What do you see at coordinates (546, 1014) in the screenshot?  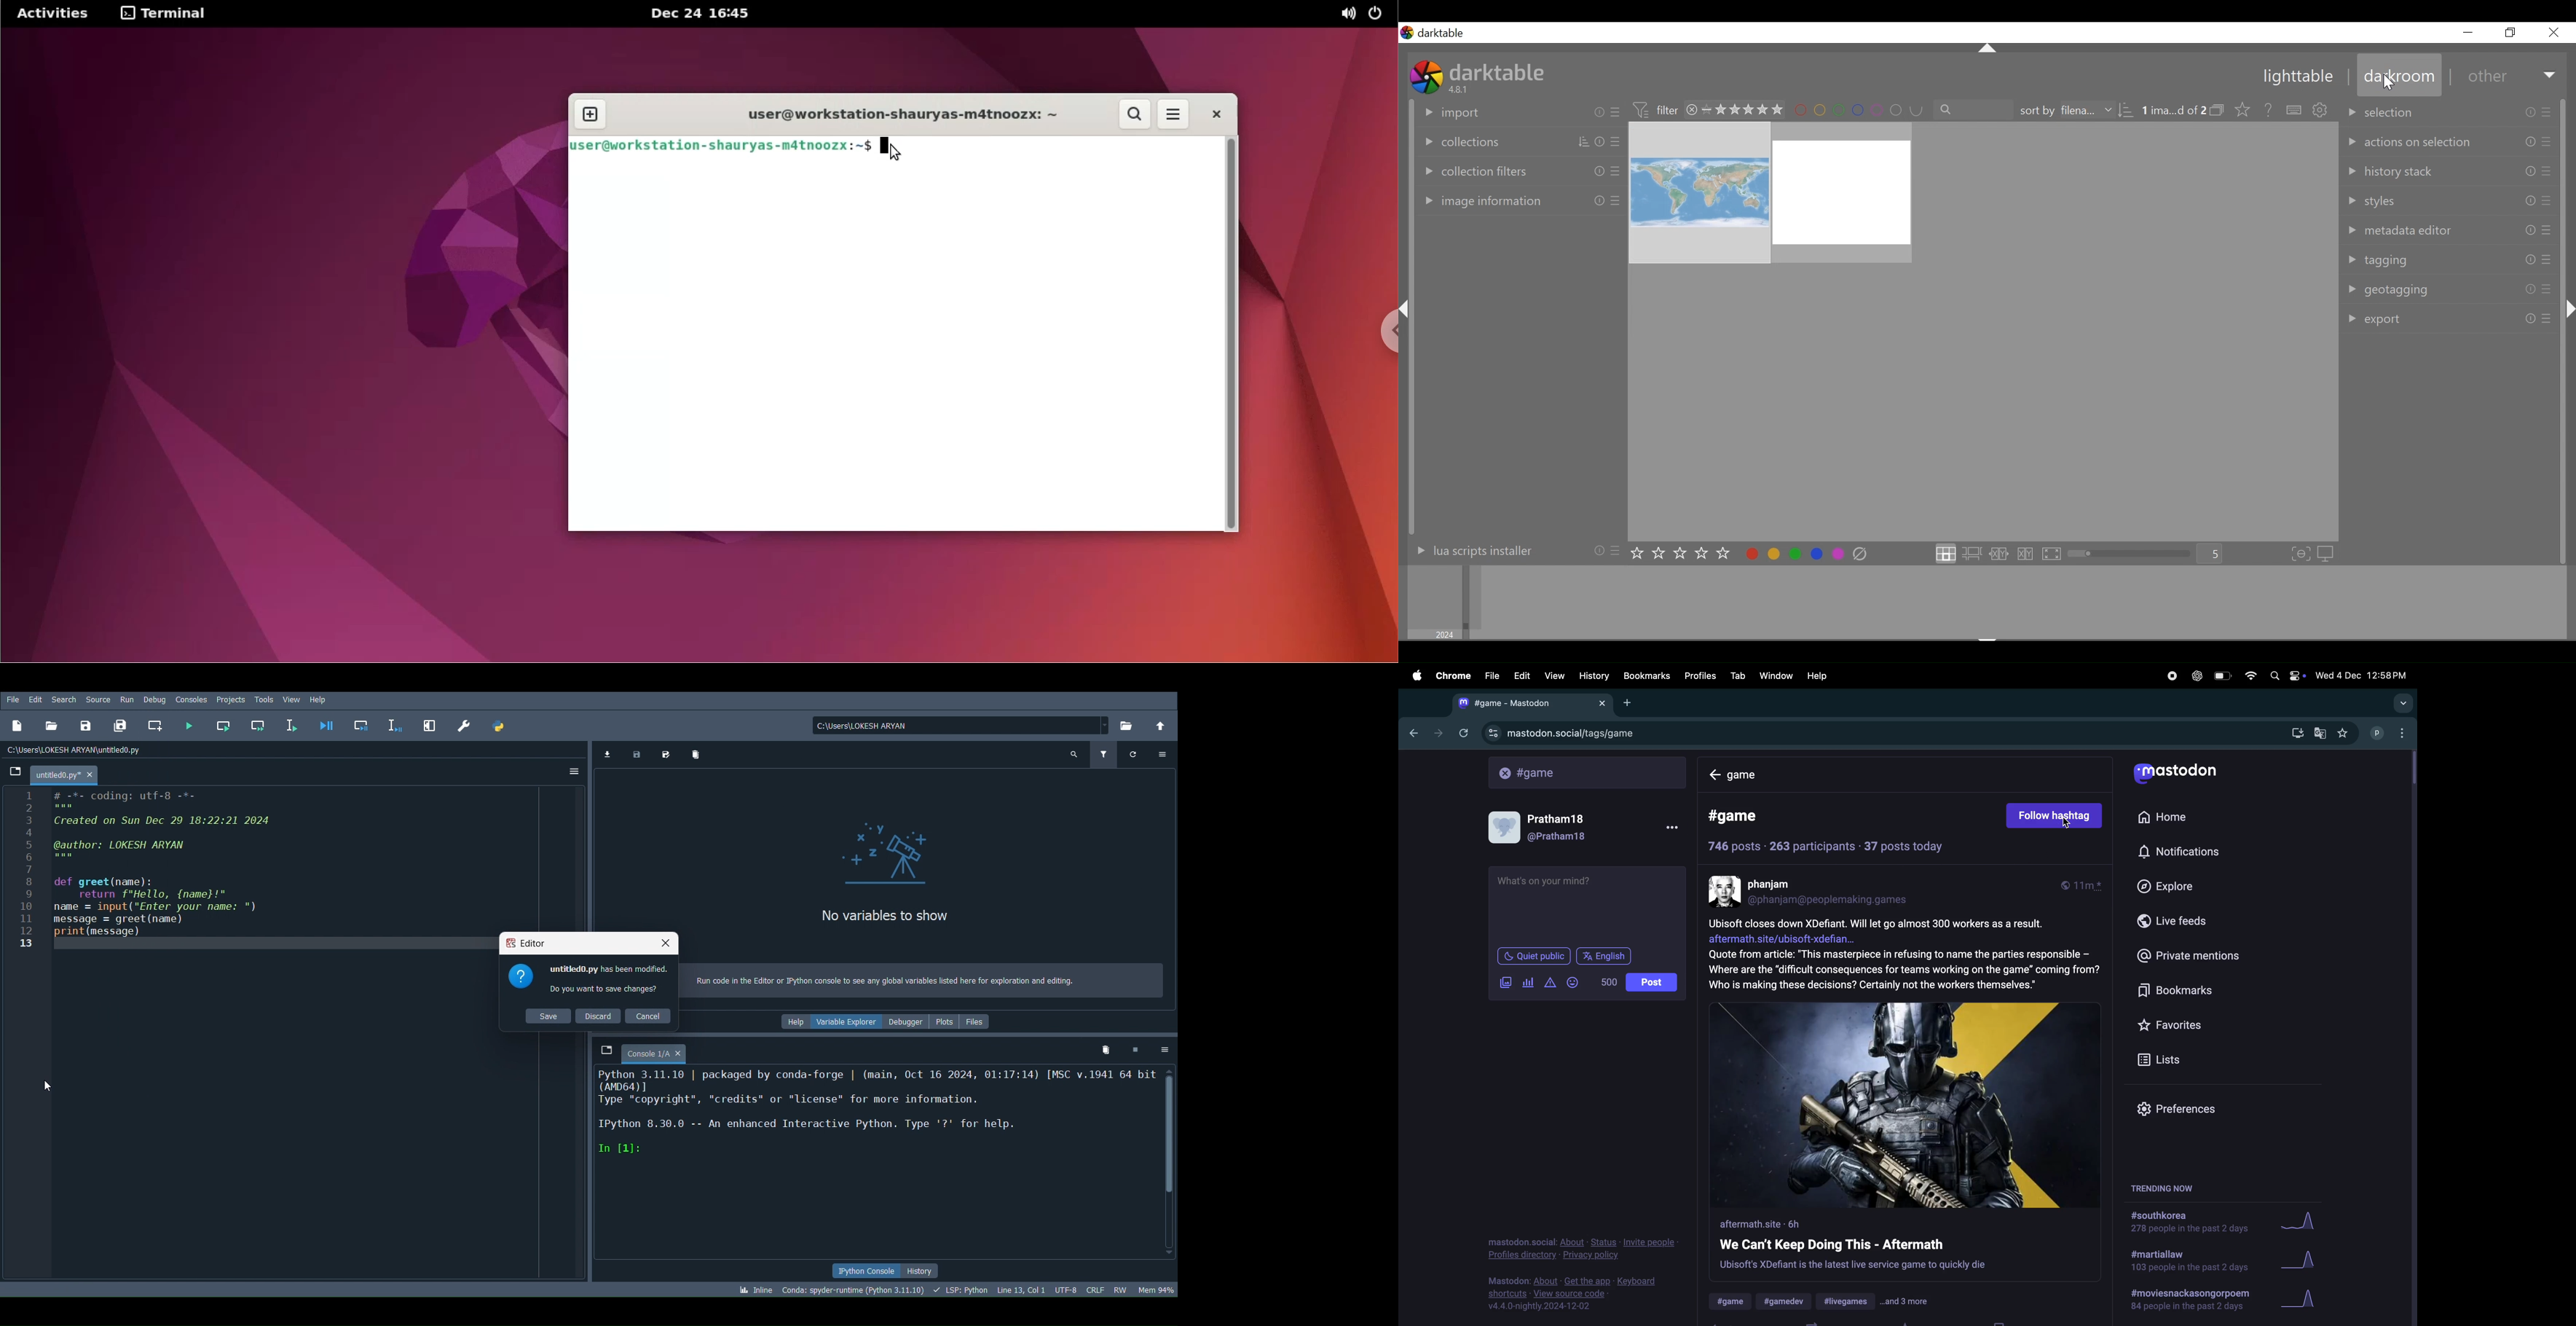 I see `Save` at bounding box center [546, 1014].